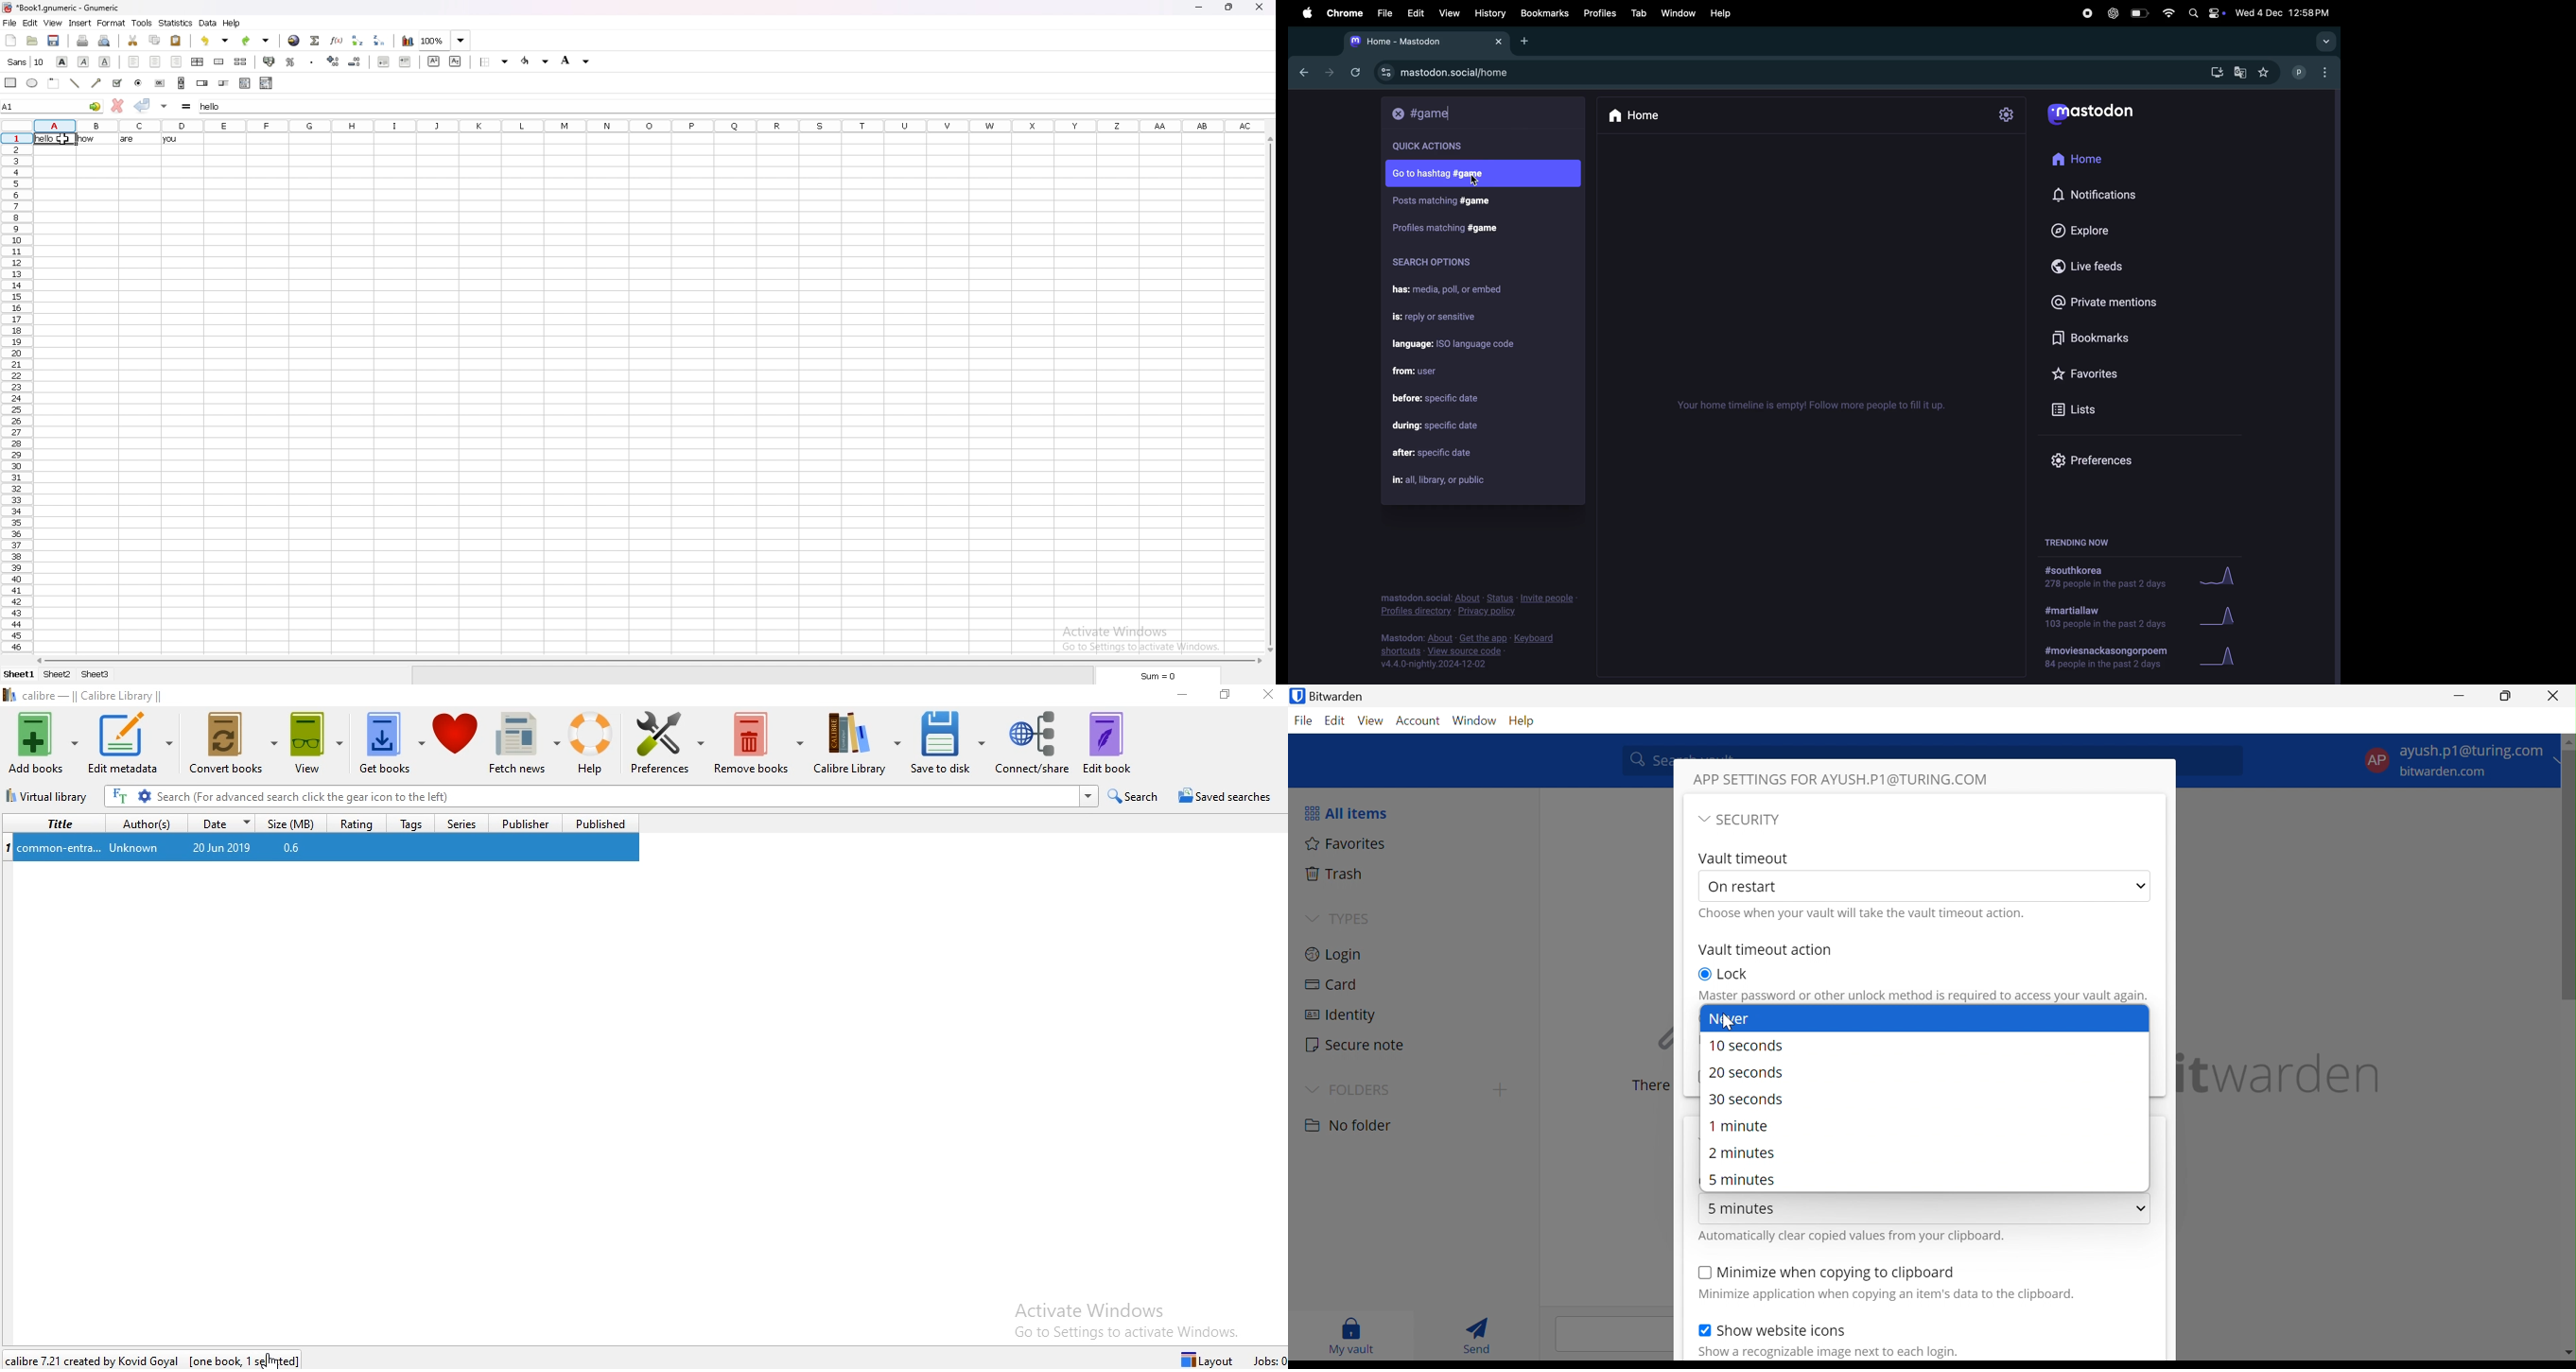 Image resolution: width=2576 pixels, height=1372 pixels. I want to click on Favorites, so click(1349, 844).